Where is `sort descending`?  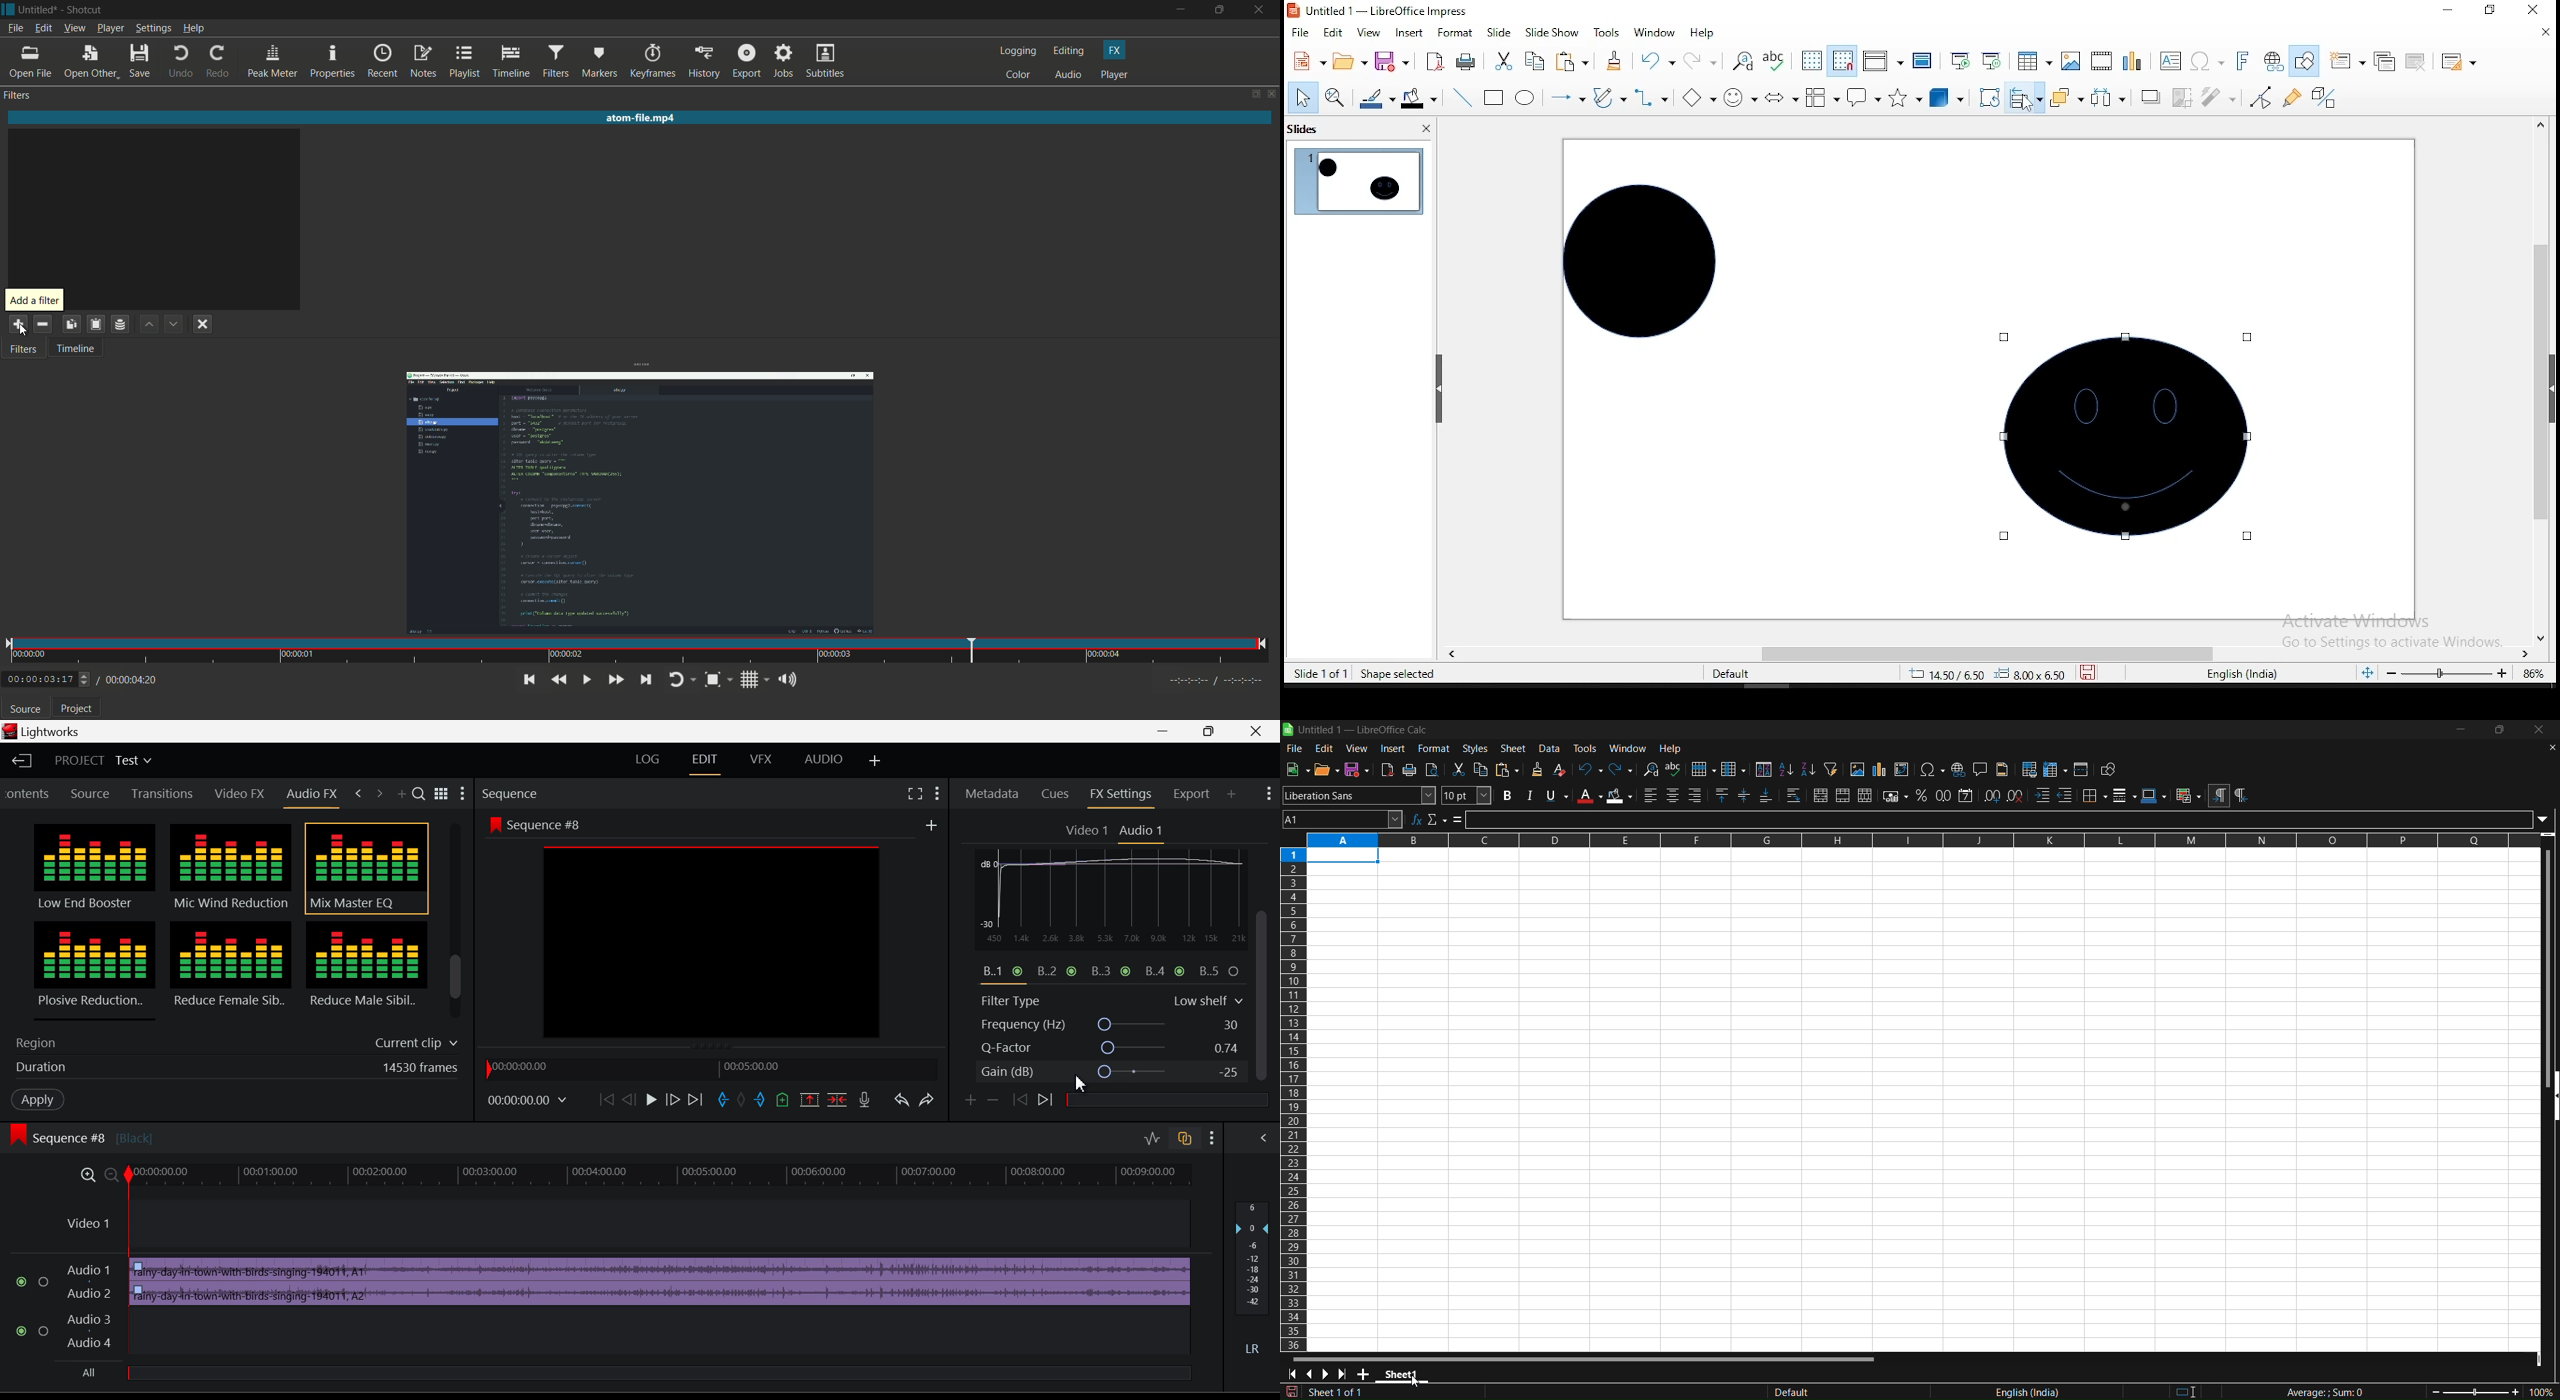 sort descending is located at coordinates (1808, 771).